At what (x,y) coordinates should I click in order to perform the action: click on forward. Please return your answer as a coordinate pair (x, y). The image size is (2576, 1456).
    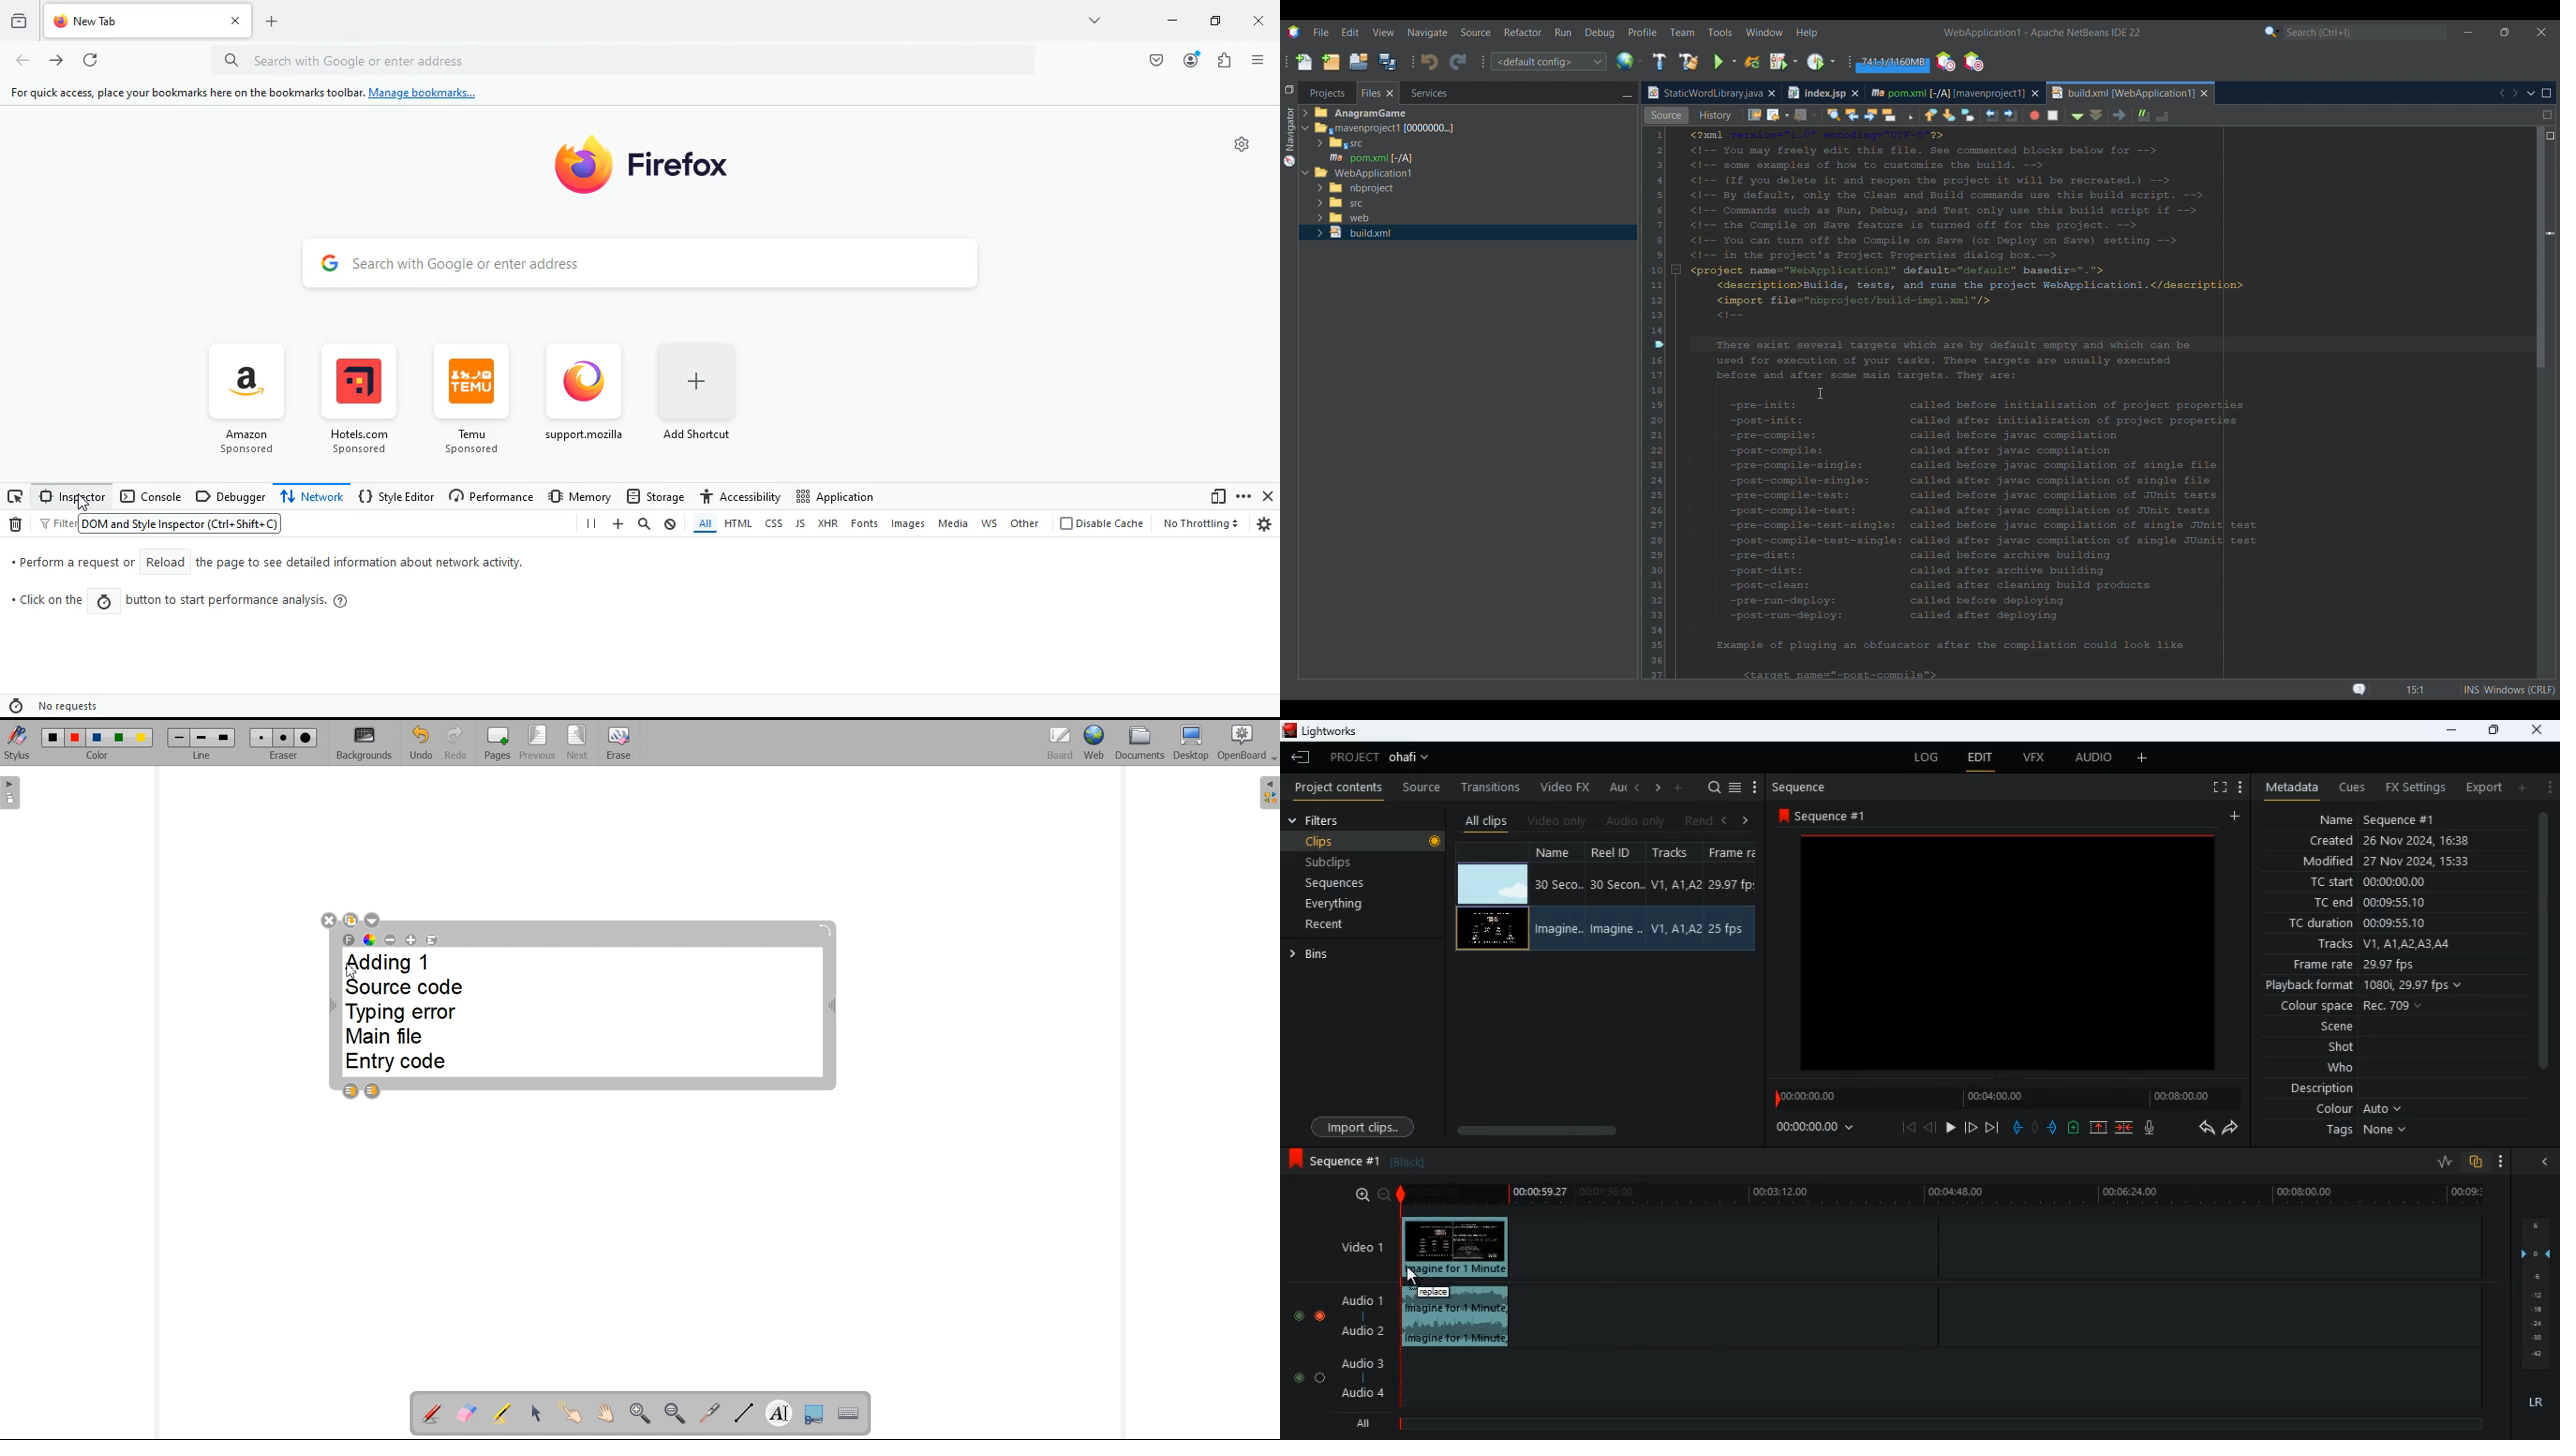
    Looking at the image, I should click on (1970, 1127).